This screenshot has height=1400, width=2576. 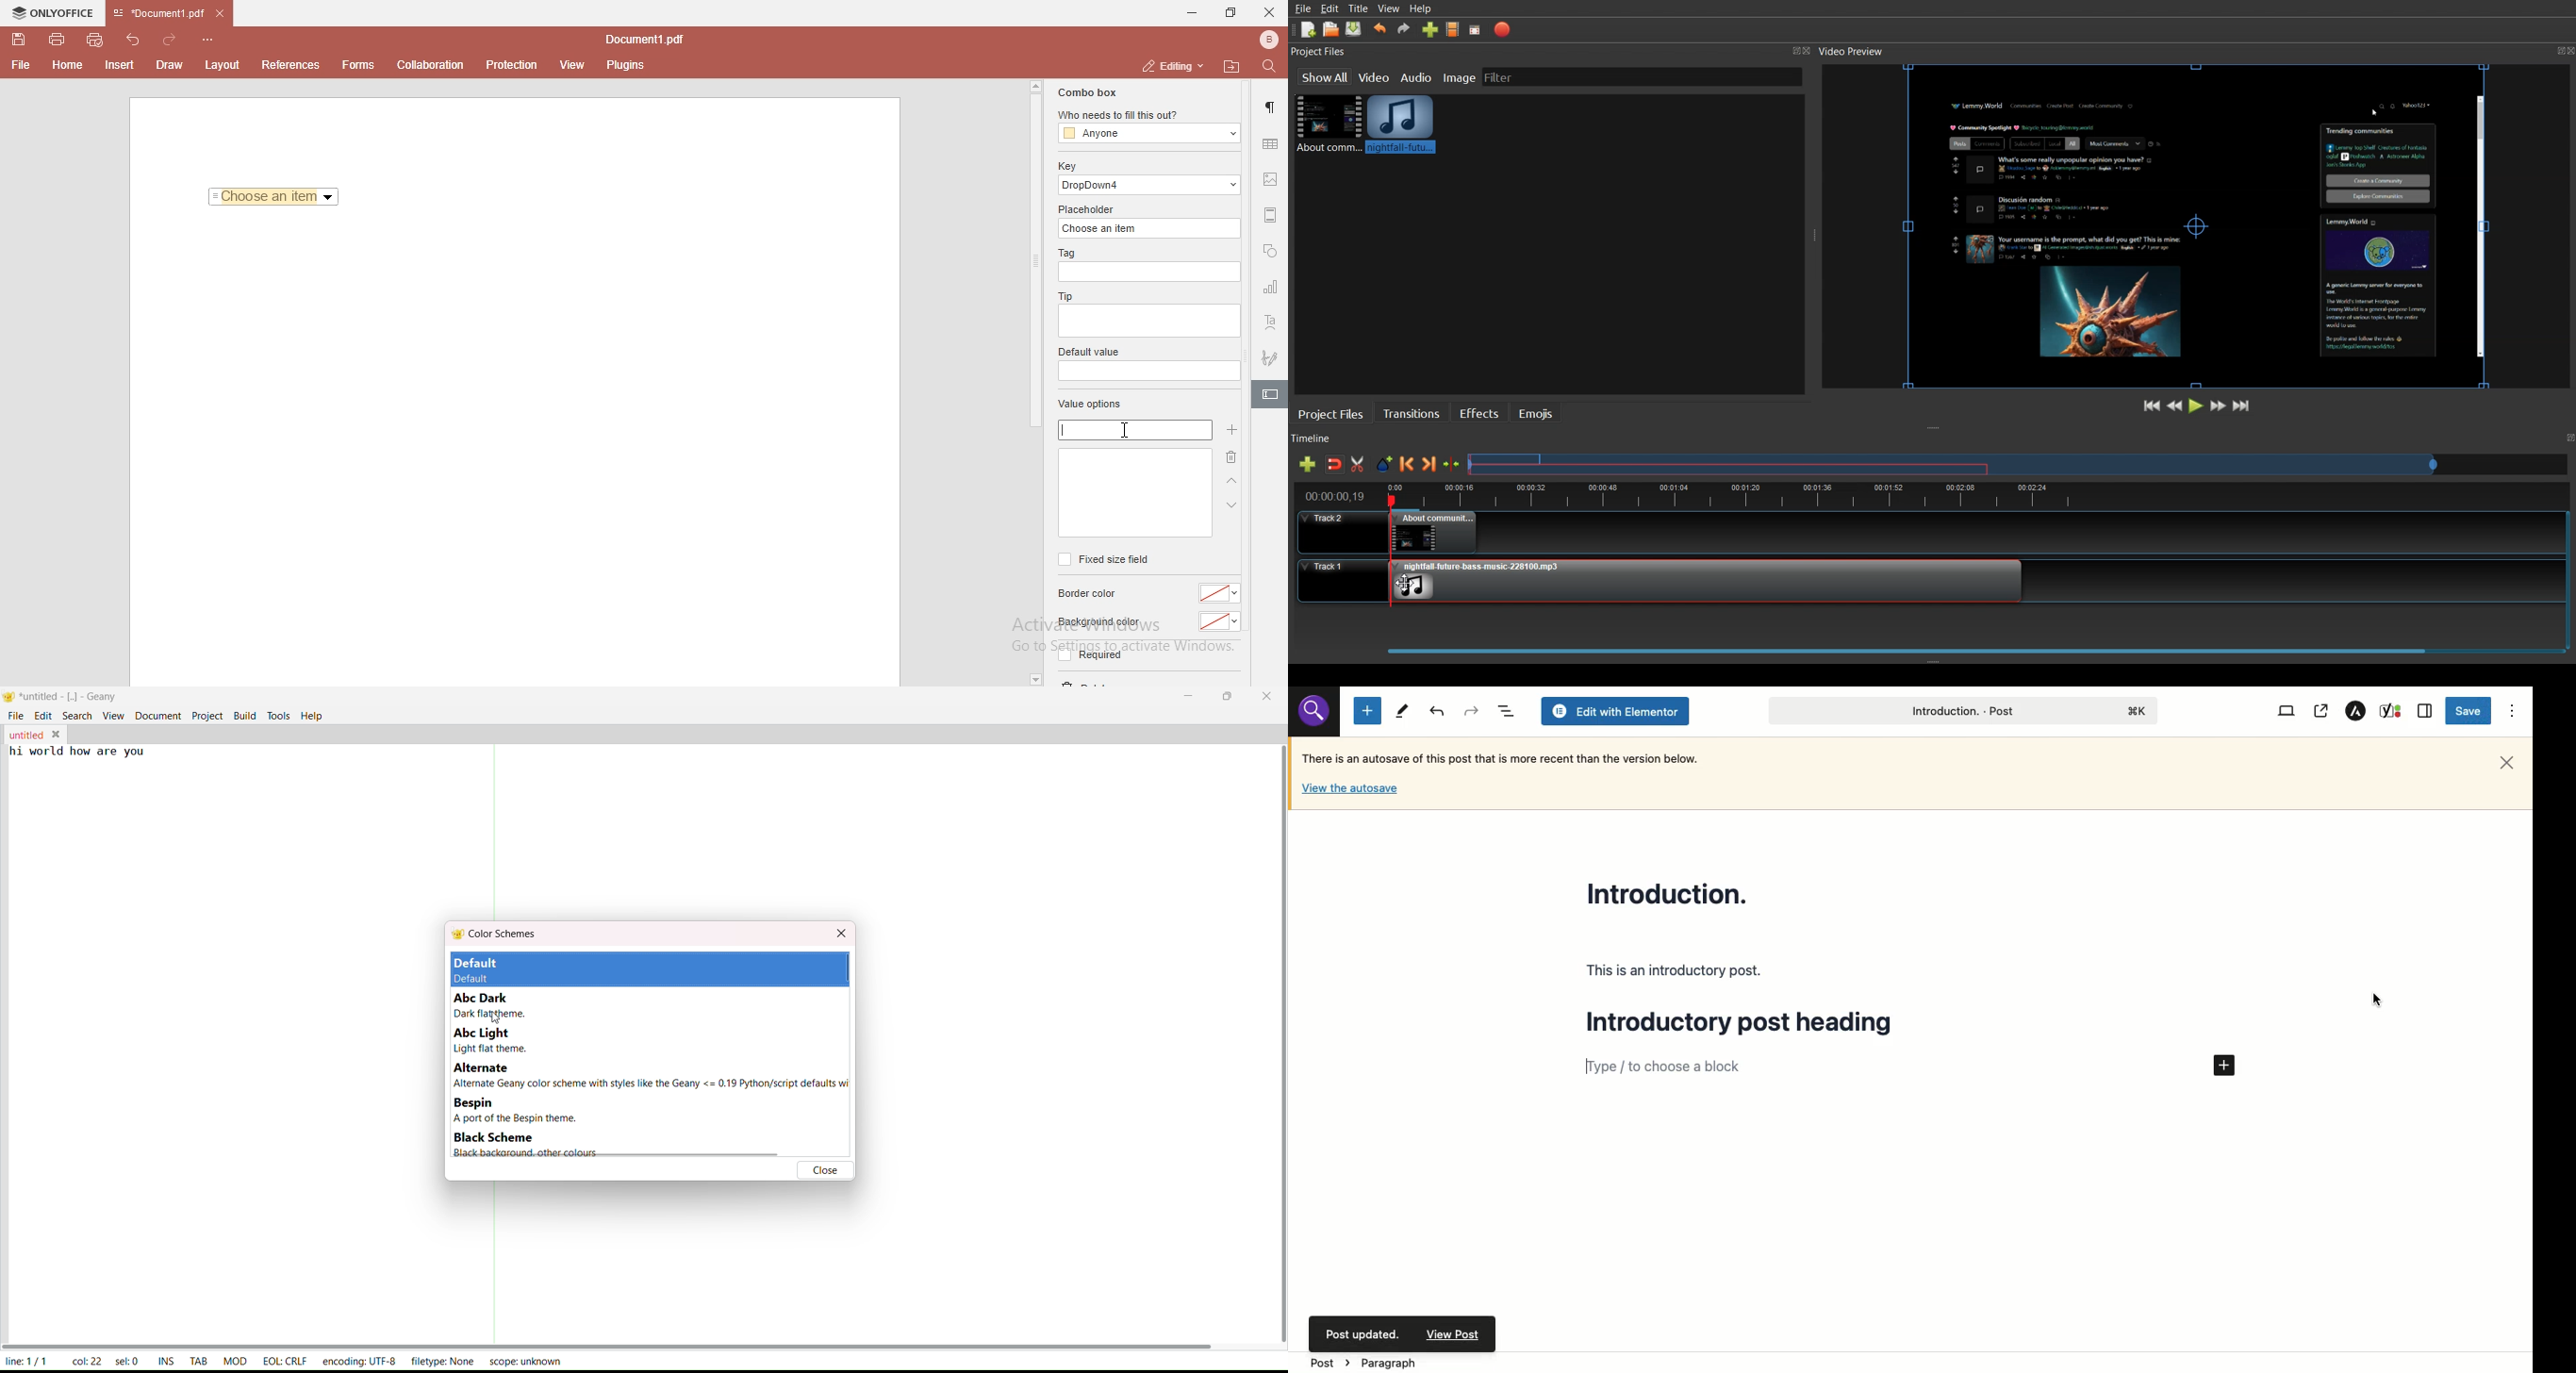 I want to click on arrow up, so click(x=1232, y=482).